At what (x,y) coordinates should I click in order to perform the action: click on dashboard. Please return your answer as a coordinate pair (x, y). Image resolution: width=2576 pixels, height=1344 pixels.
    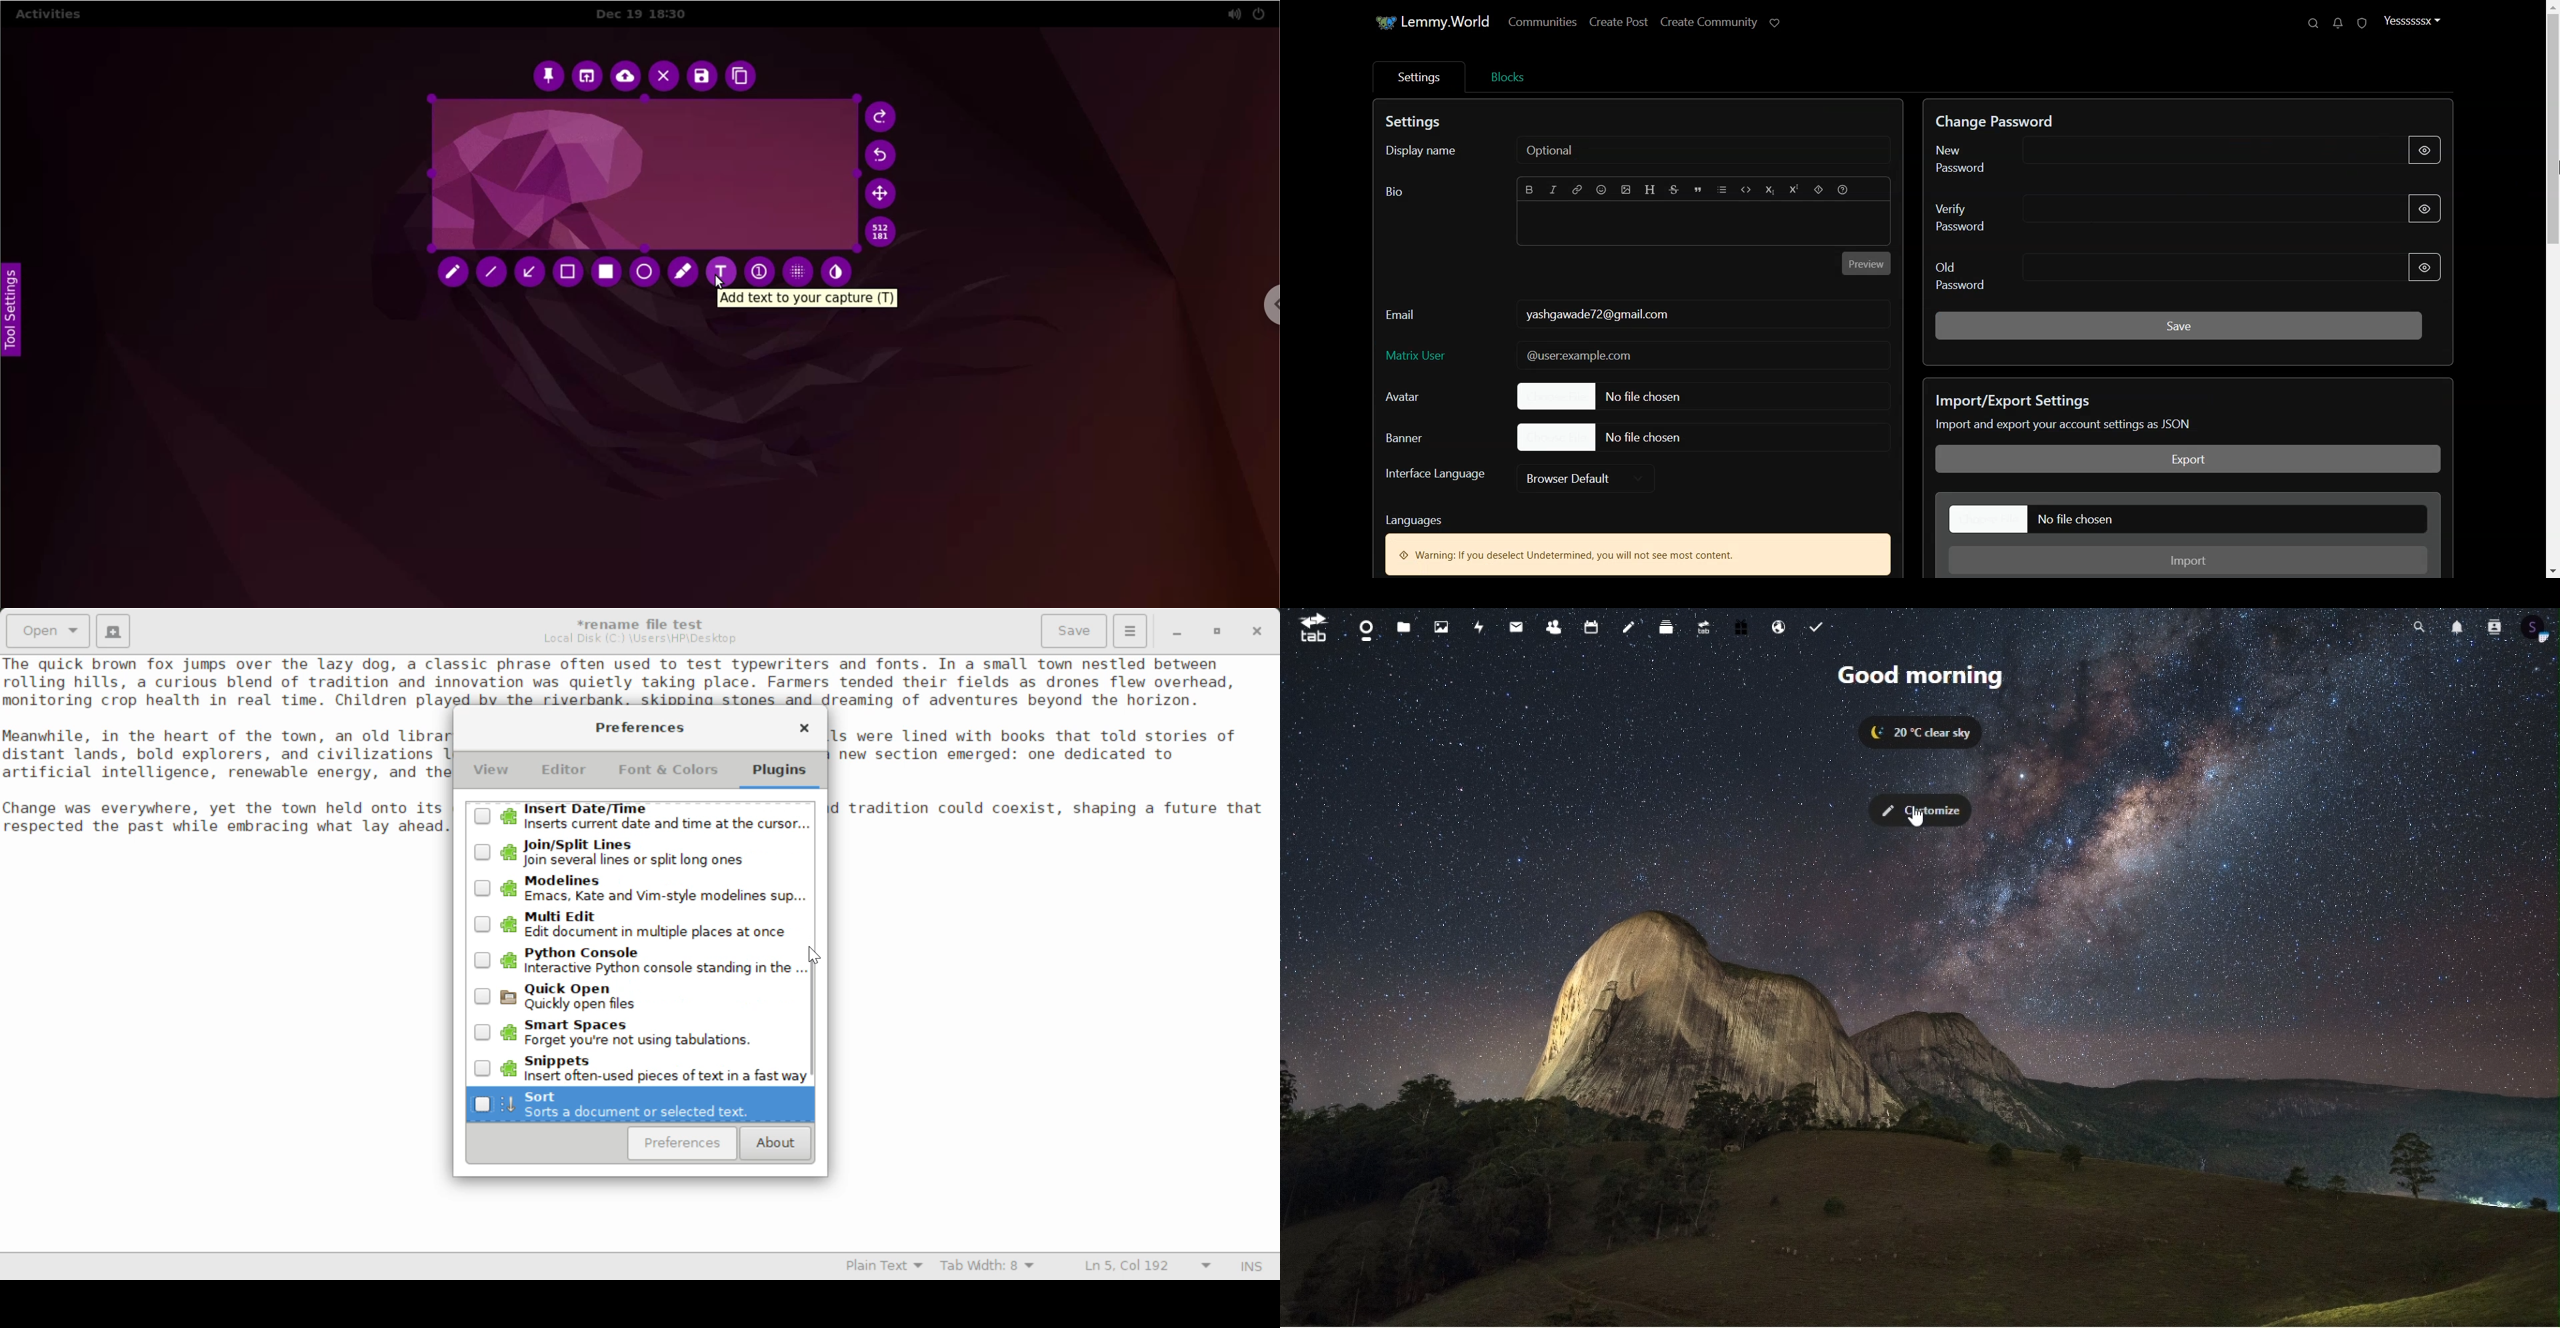
    Looking at the image, I should click on (1360, 627).